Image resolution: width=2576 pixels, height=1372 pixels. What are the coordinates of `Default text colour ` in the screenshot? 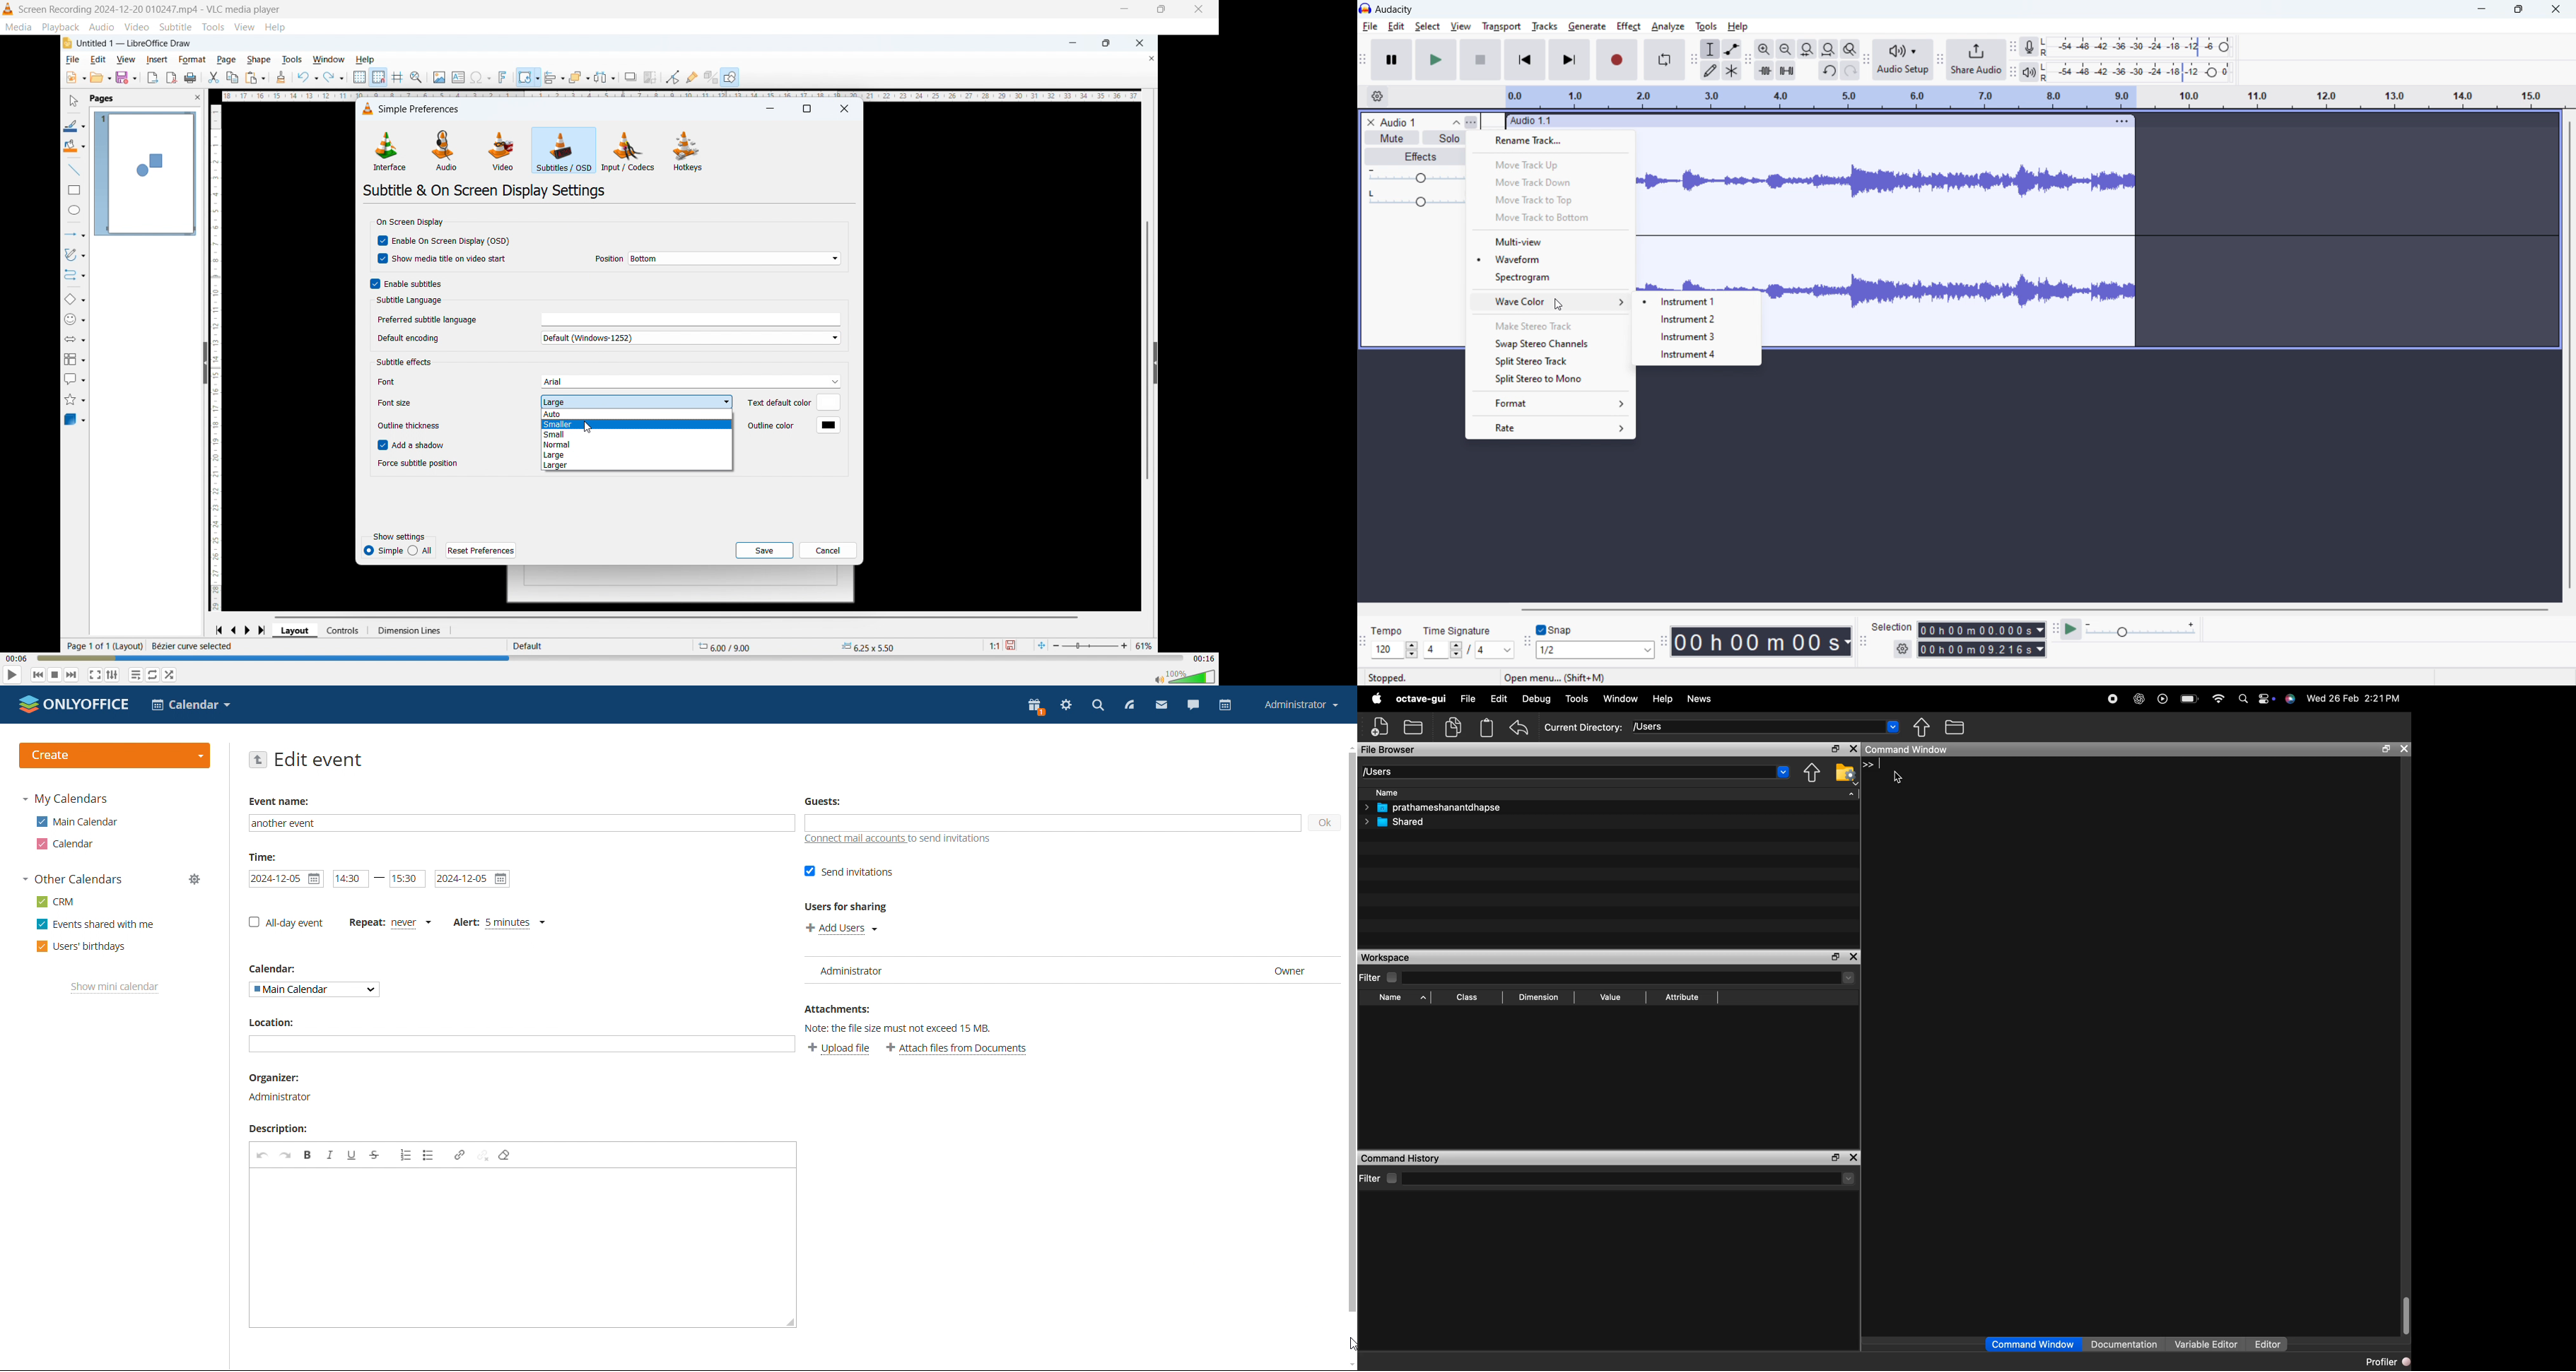 It's located at (829, 402).